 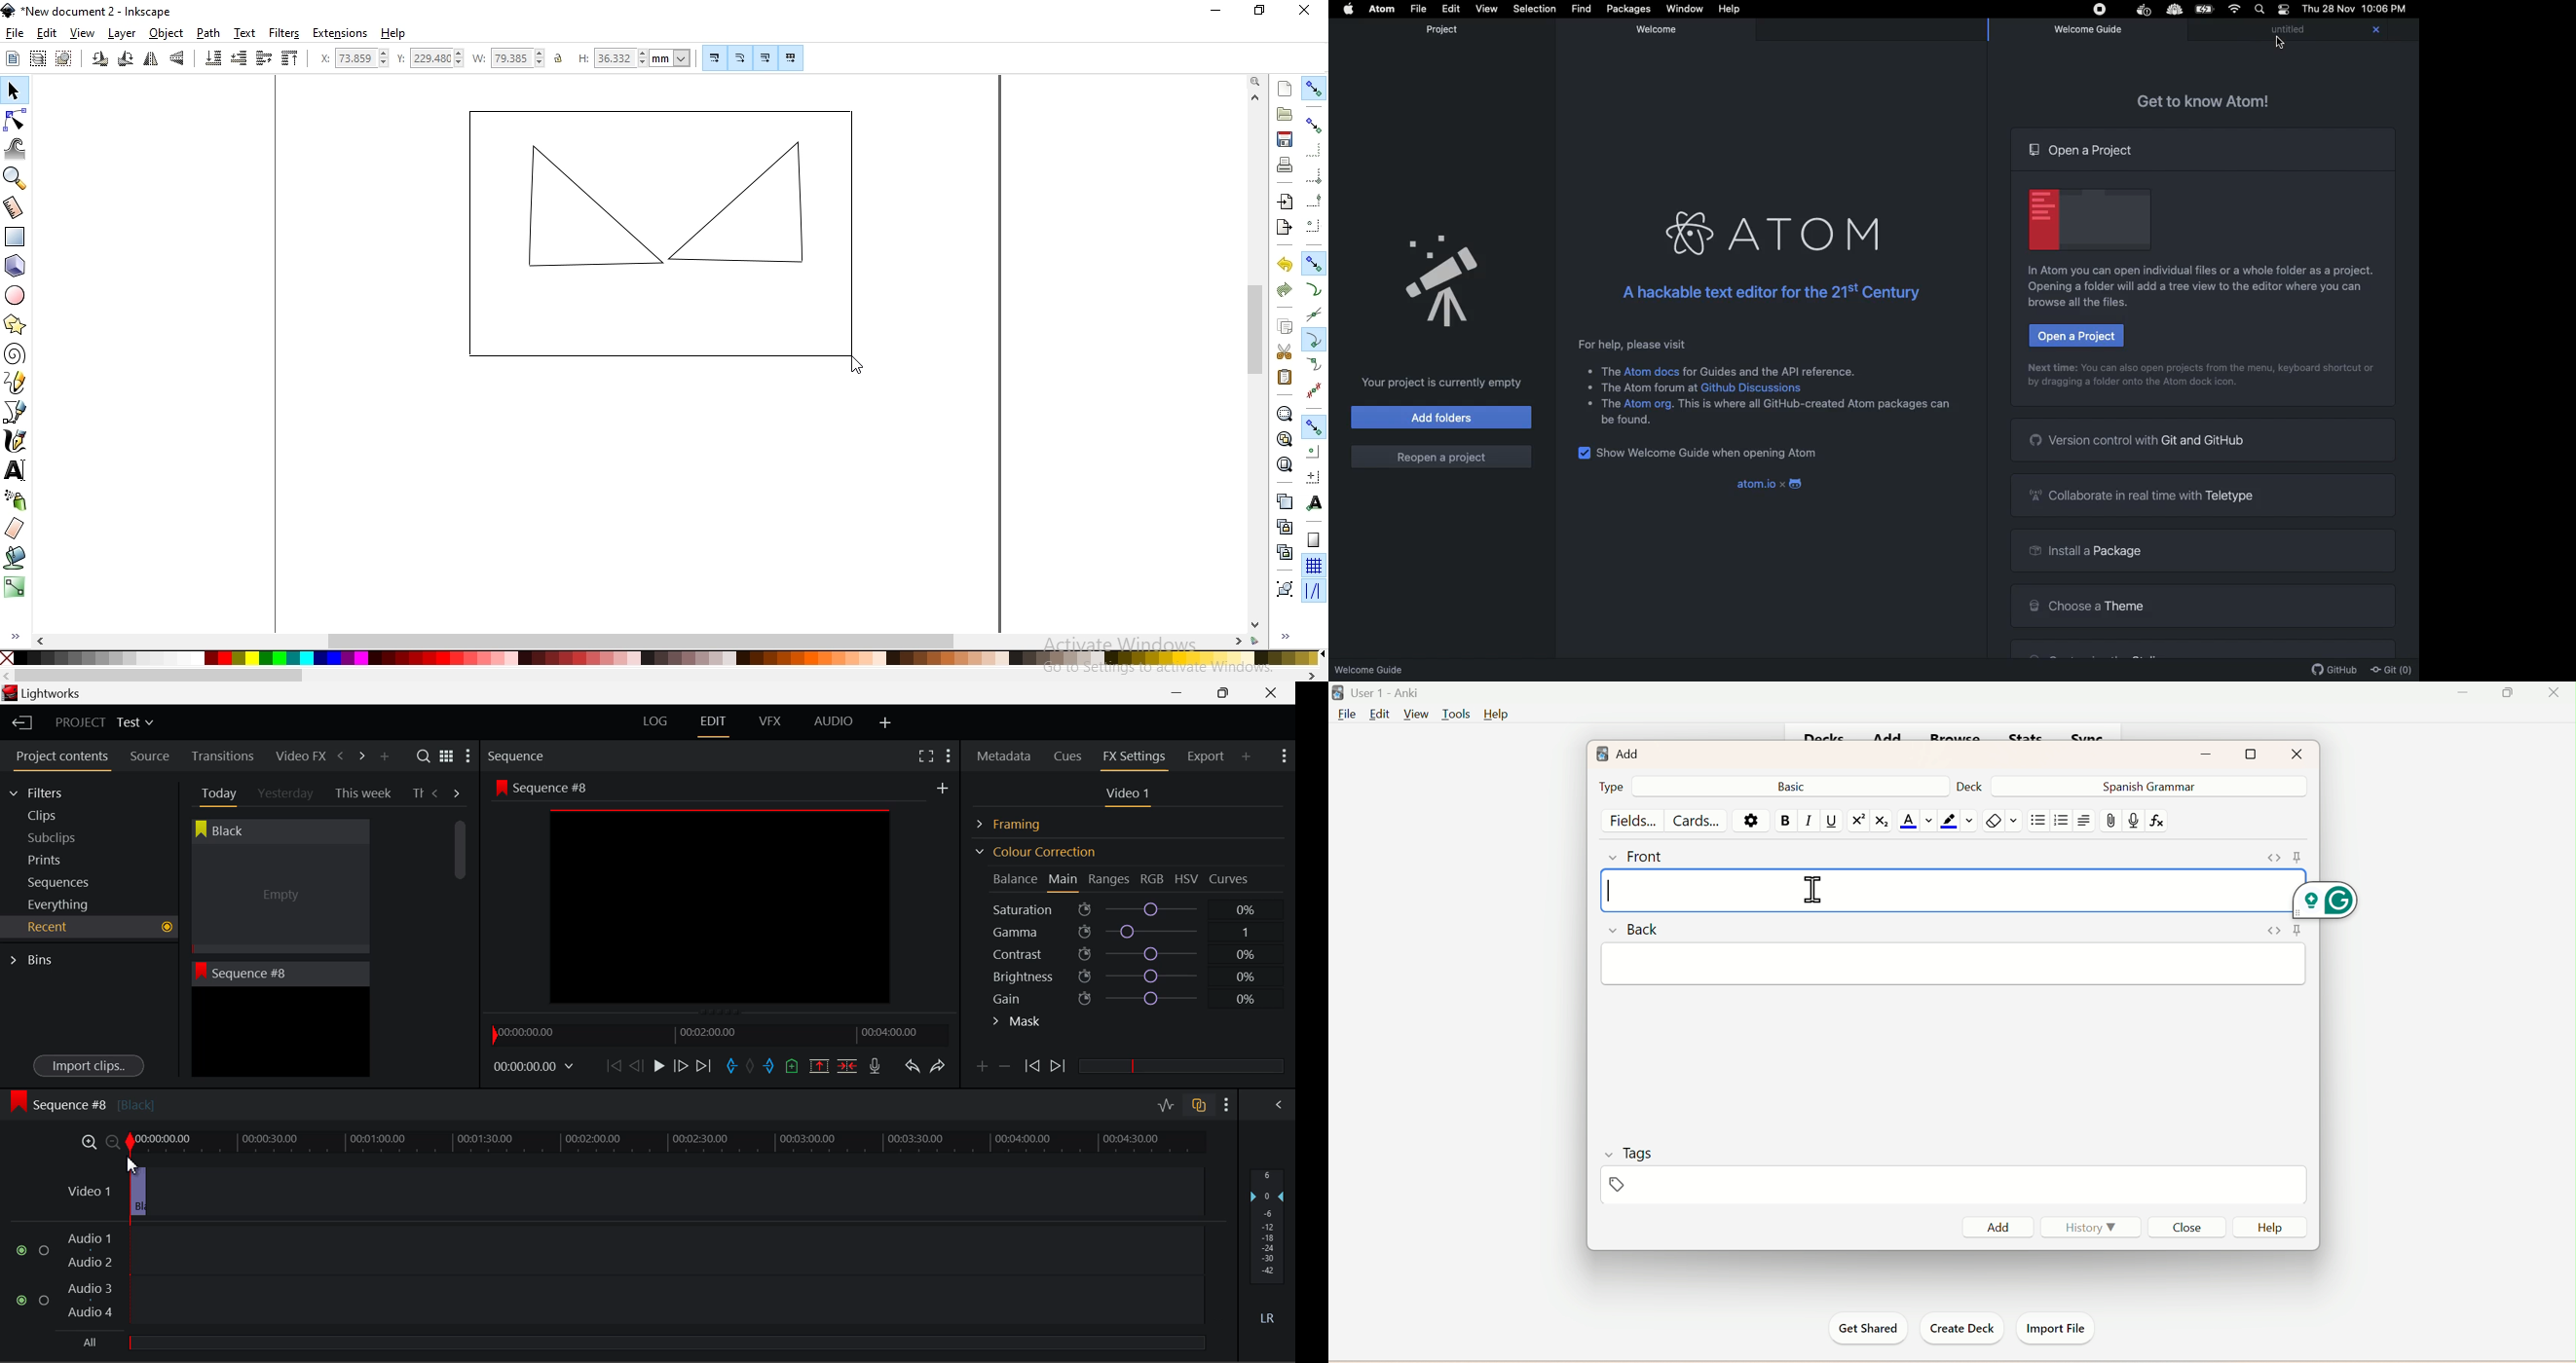 I want to click on Screen, so click(x=2084, y=219).